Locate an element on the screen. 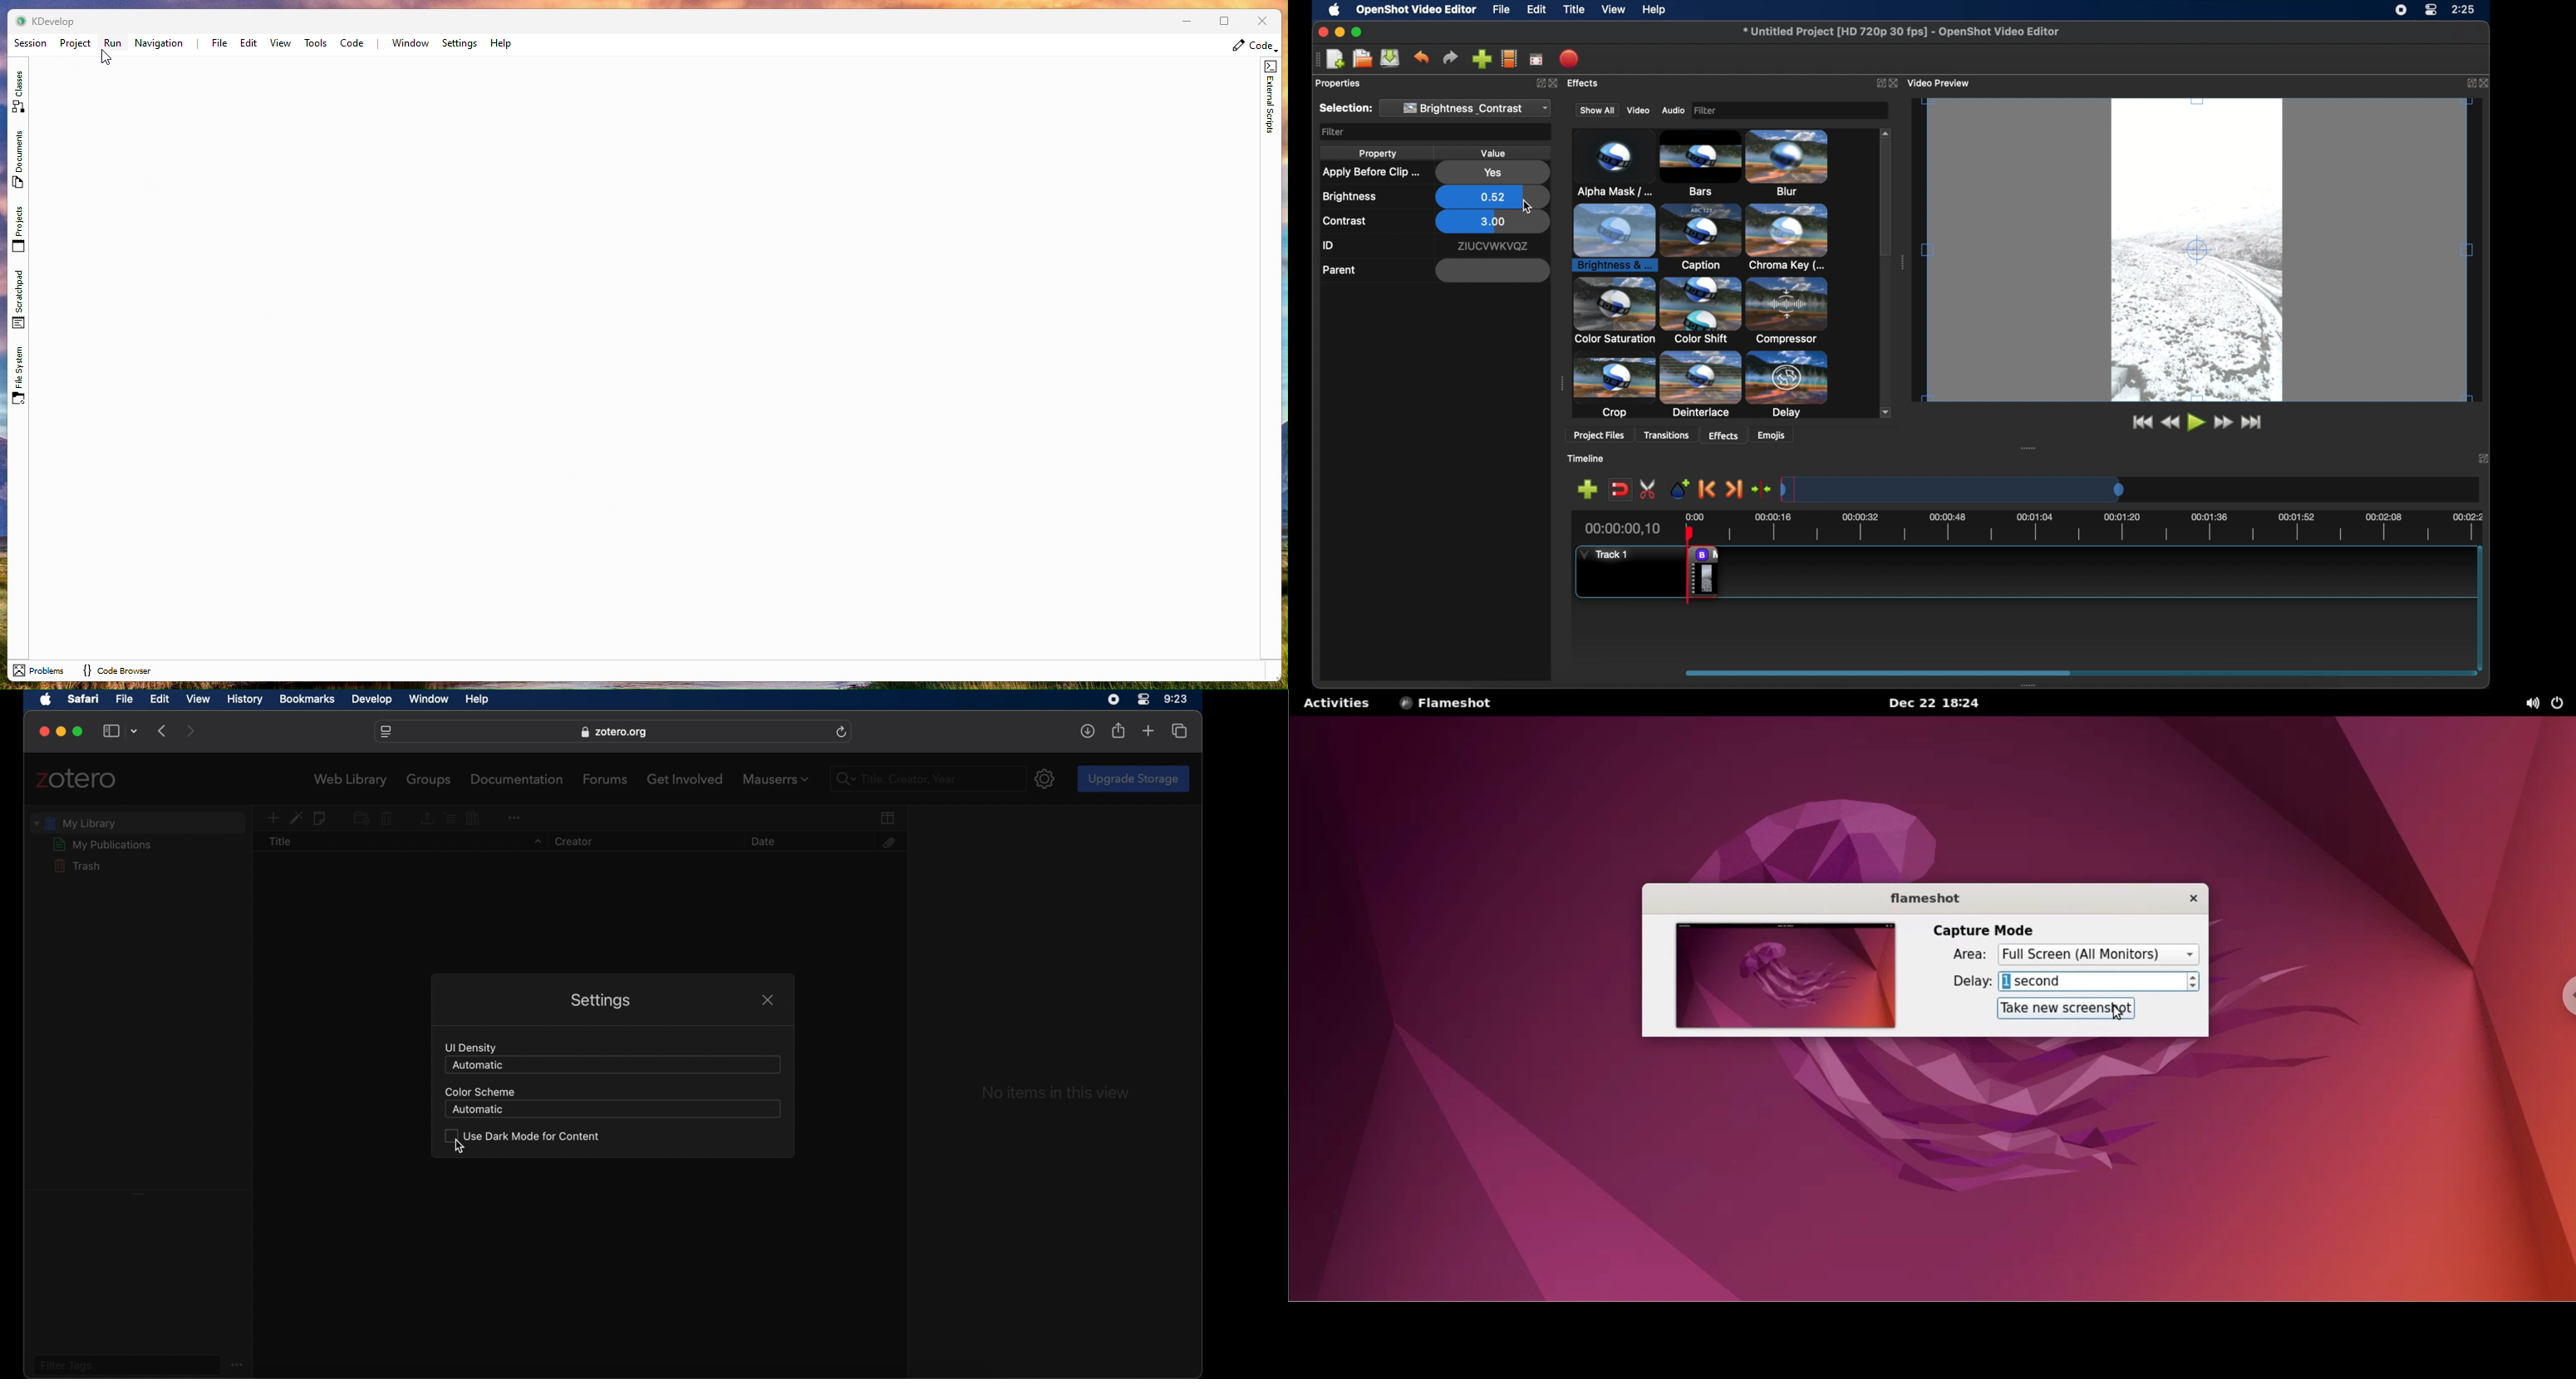  safari is located at coordinates (84, 698).